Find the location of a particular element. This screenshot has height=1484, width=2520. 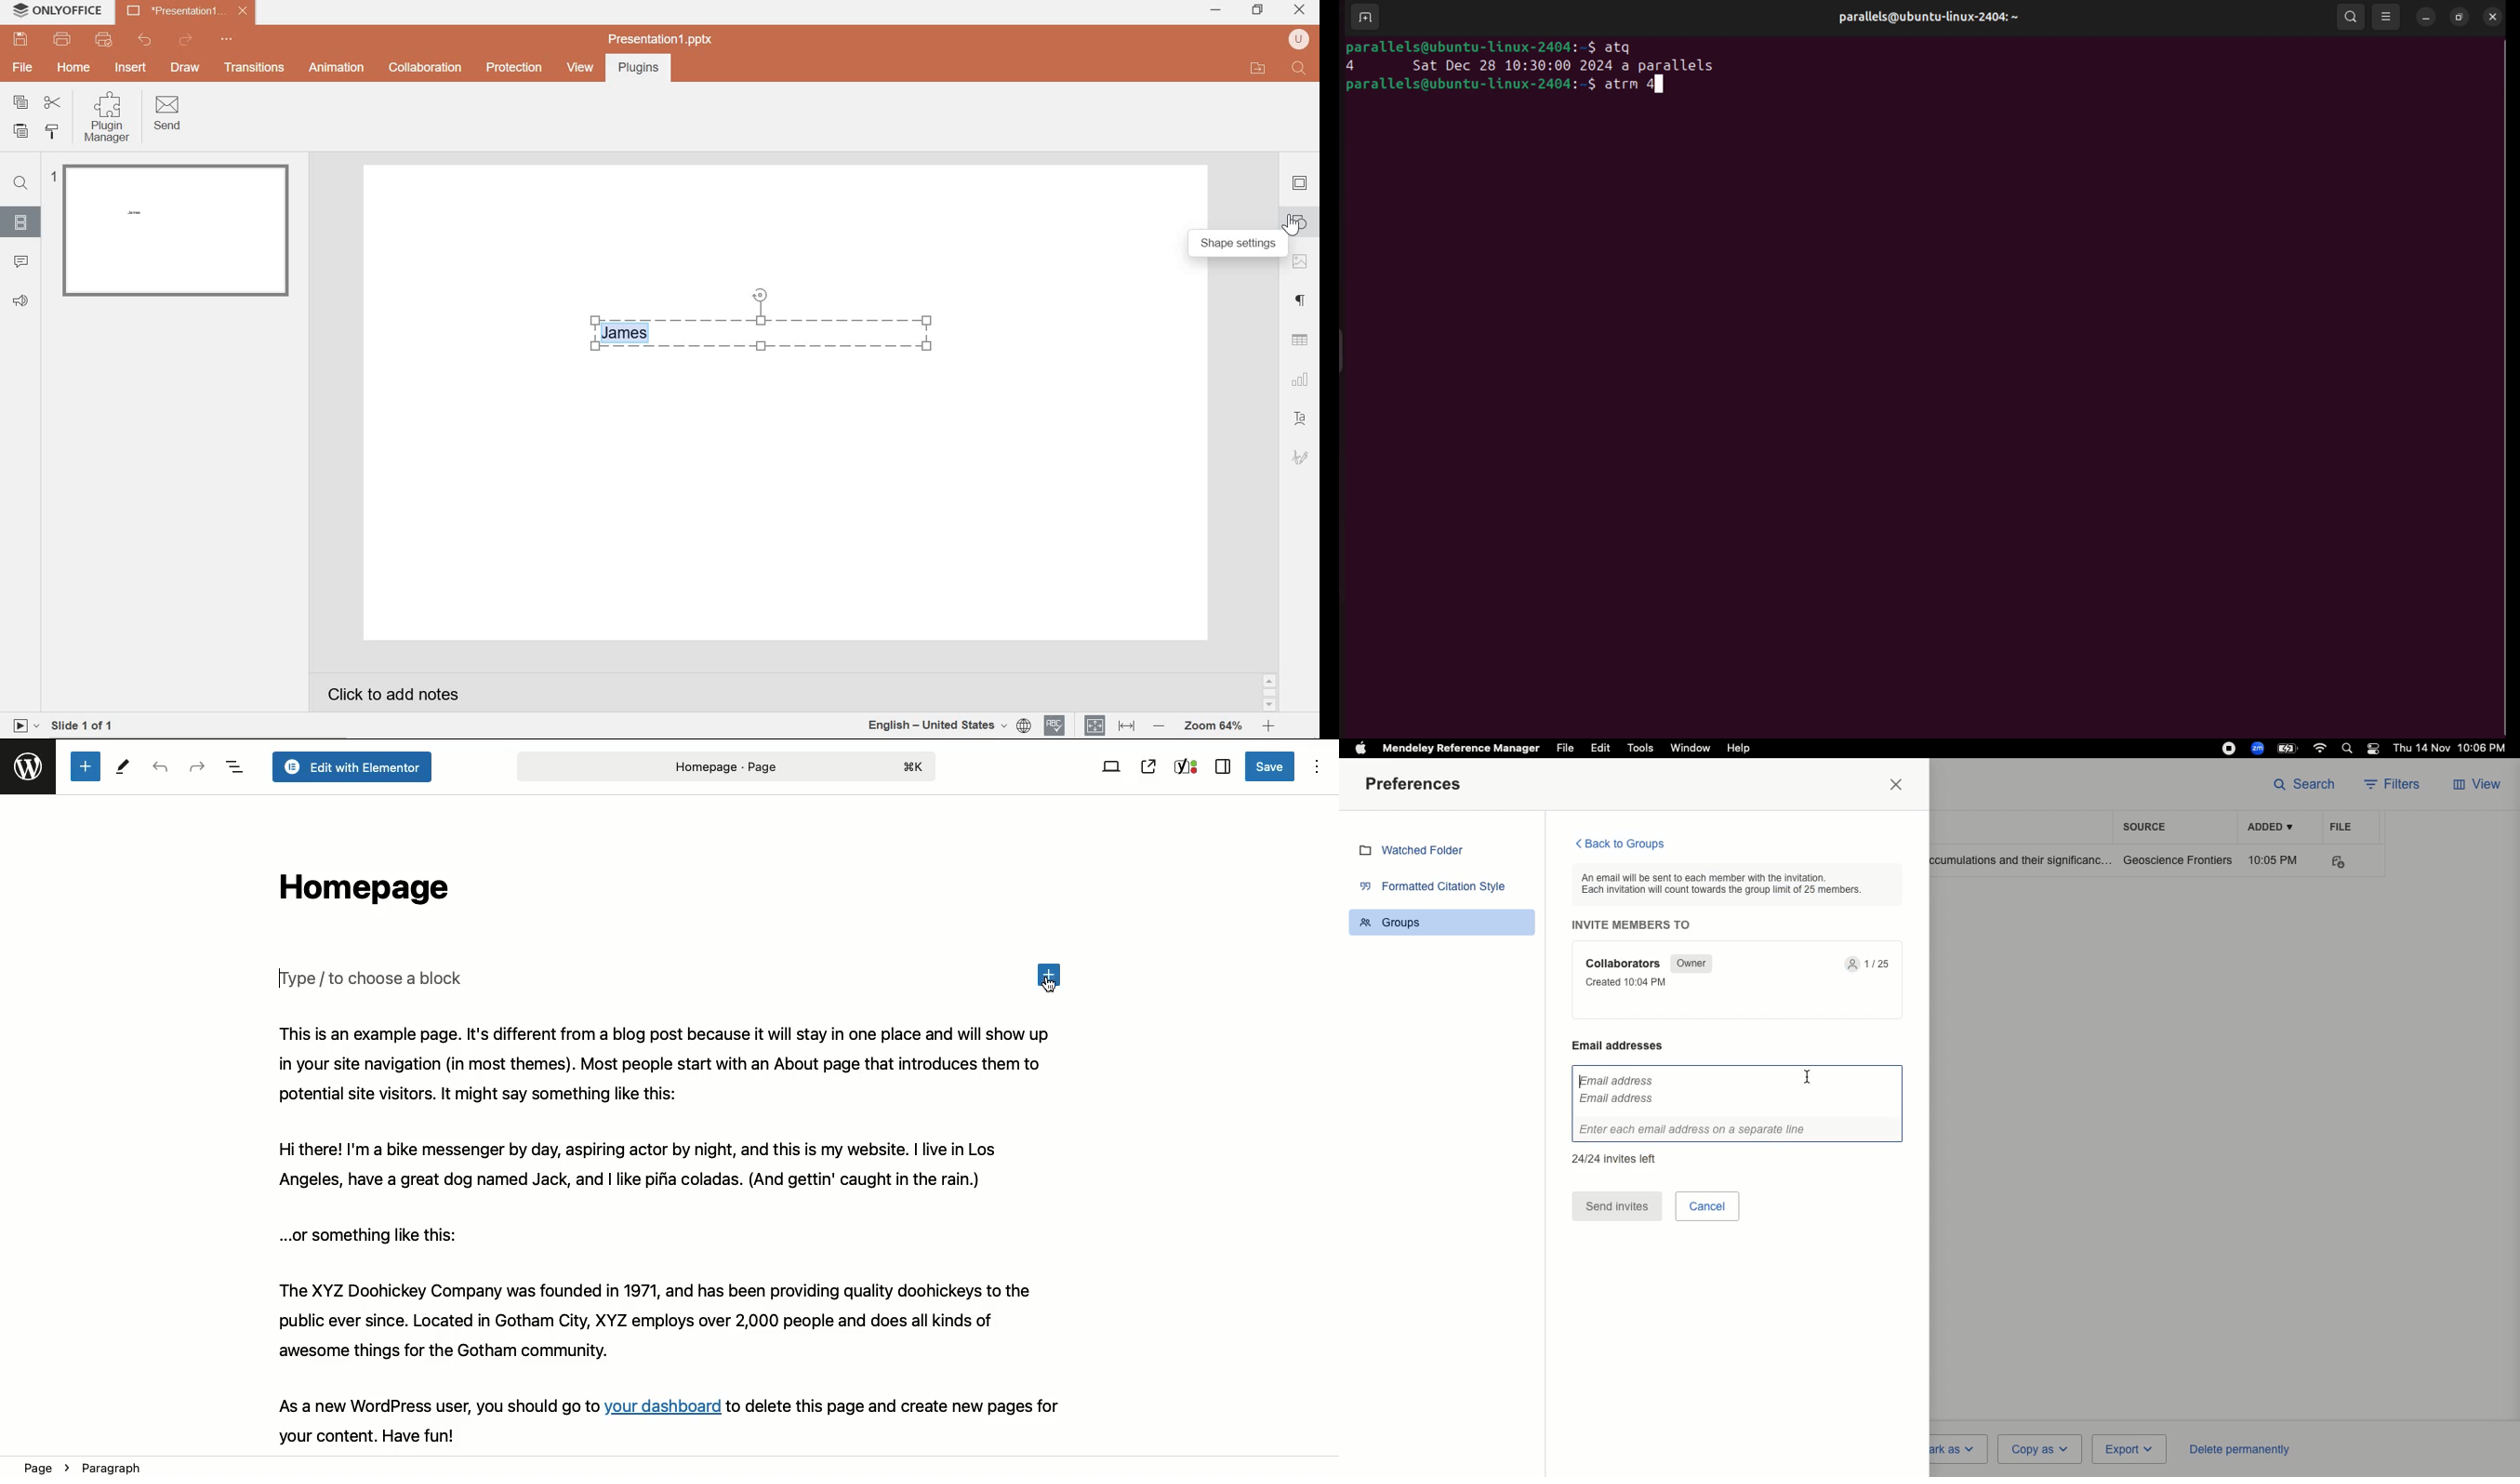

Groups is located at coordinates (1445, 921).